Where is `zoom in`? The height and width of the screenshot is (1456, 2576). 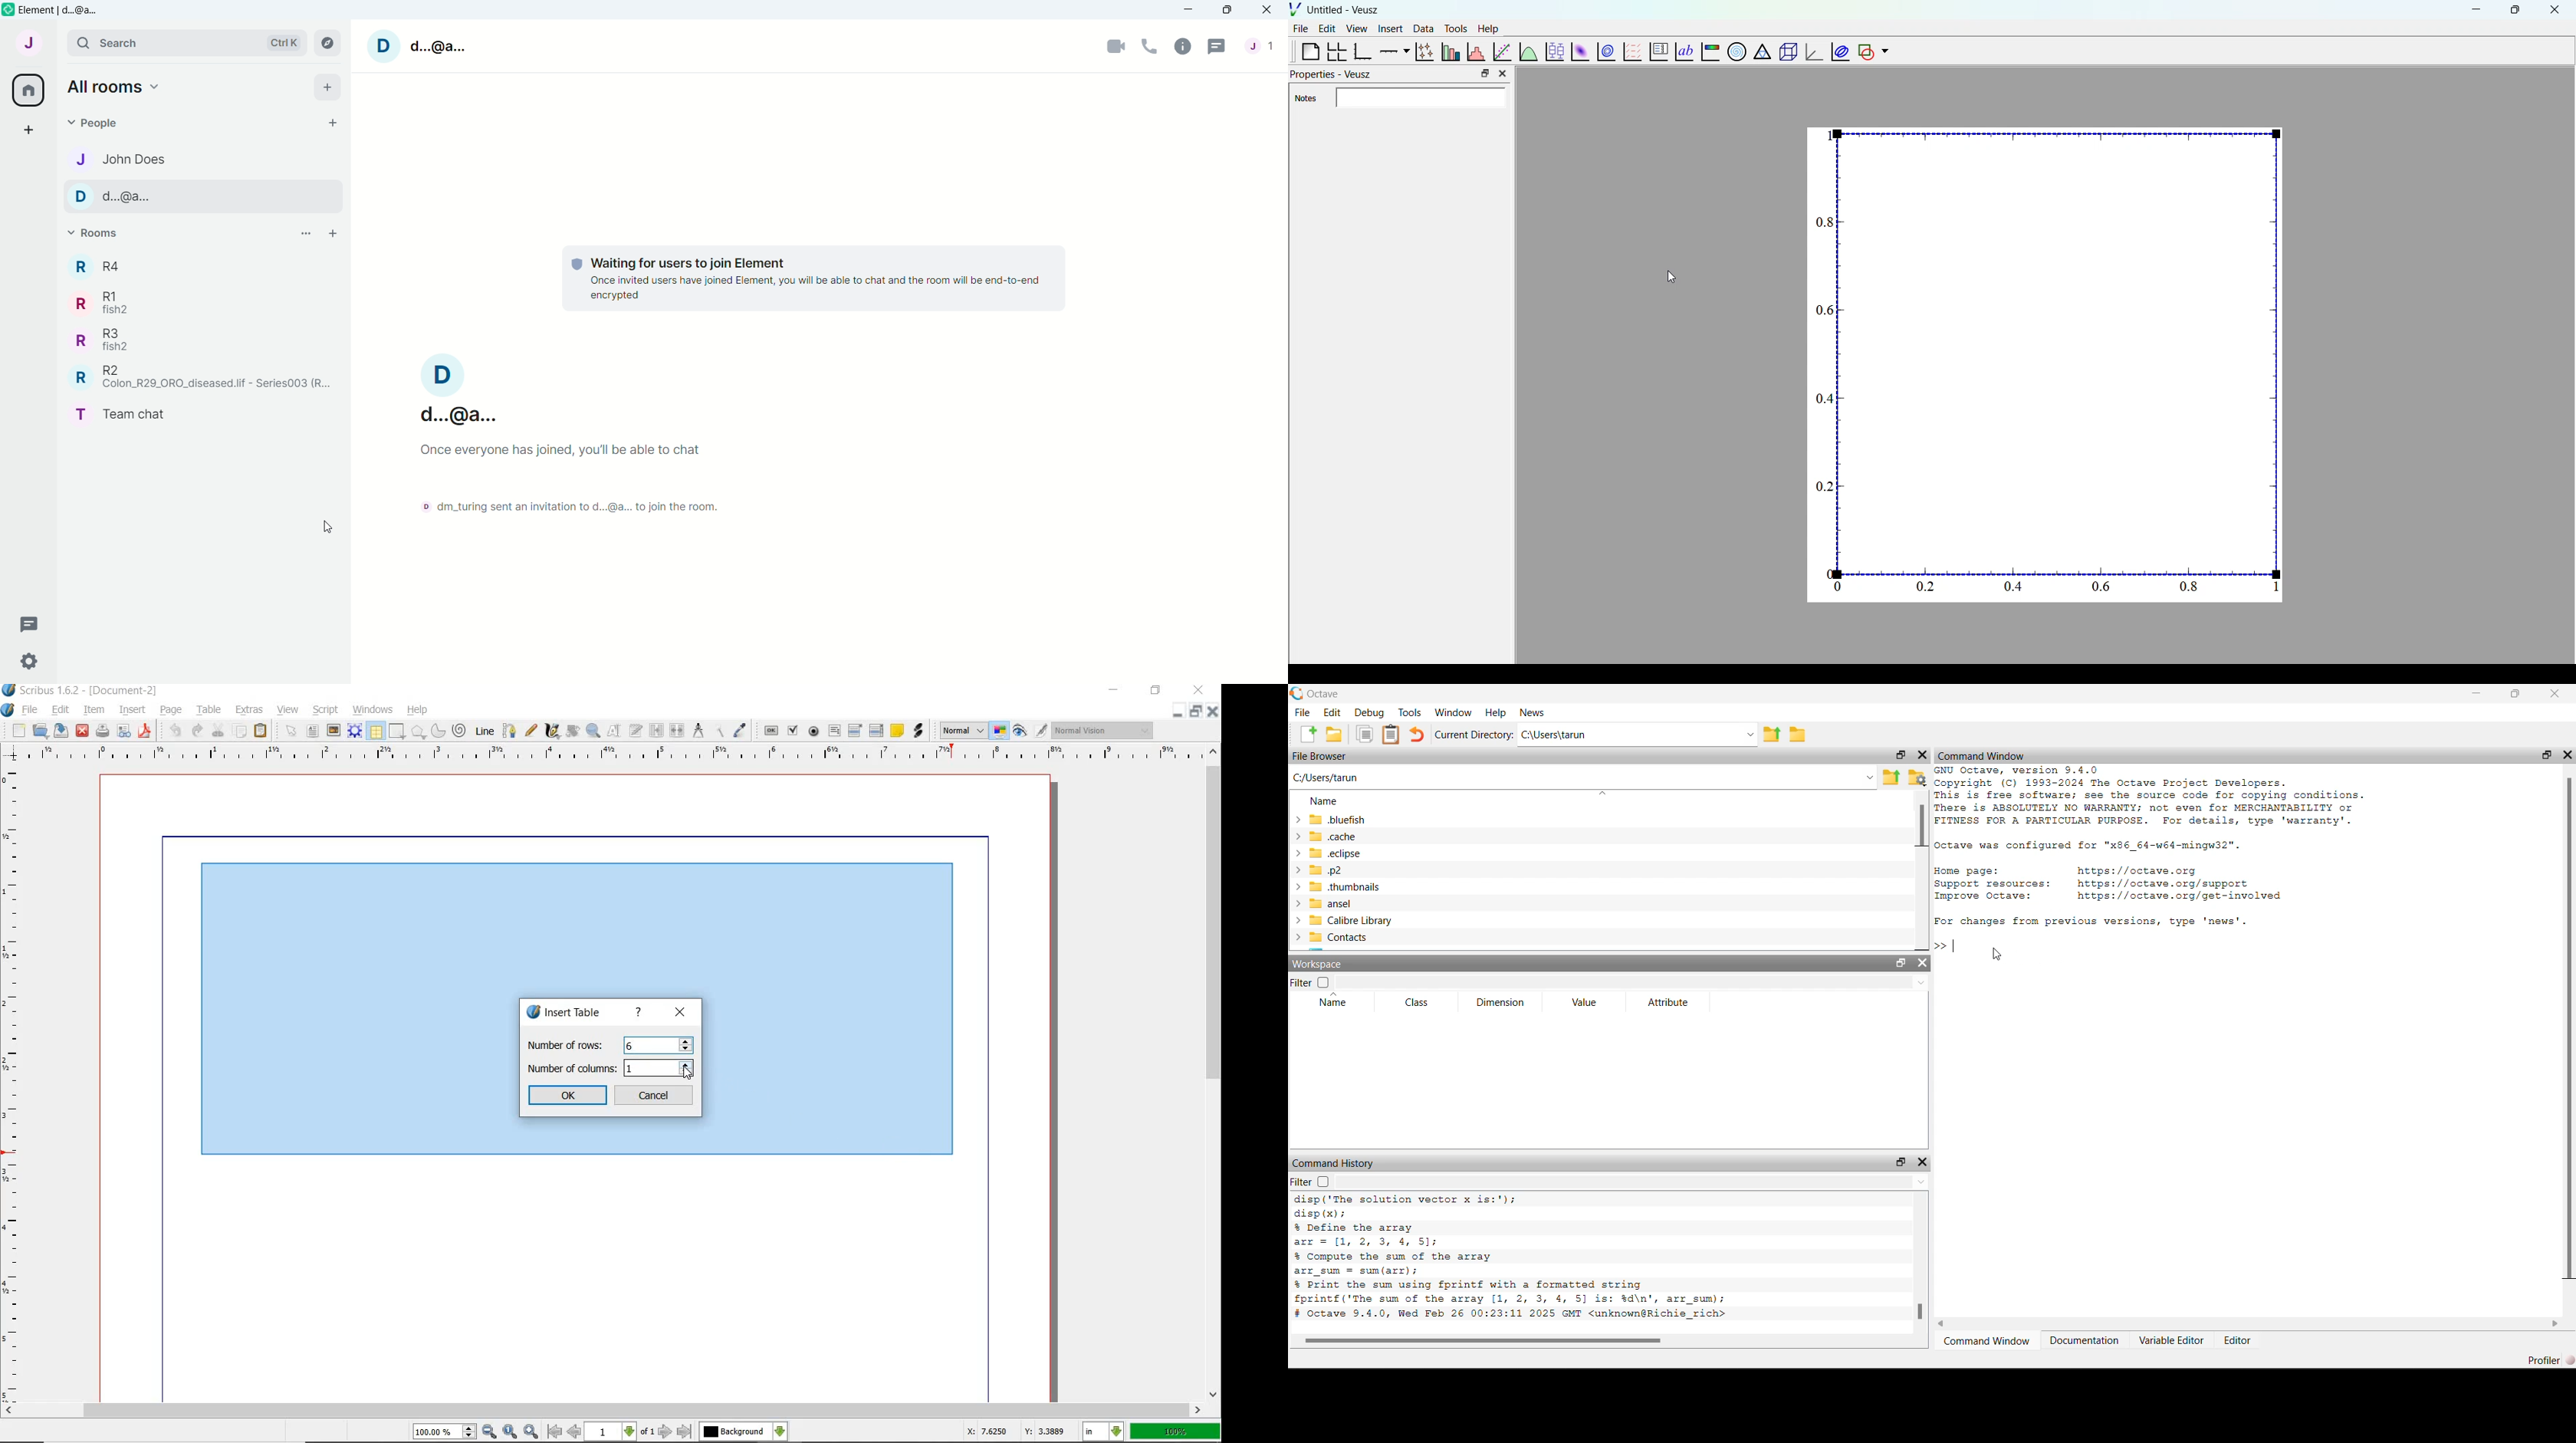
zoom in is located at coordinates (530, 1432).